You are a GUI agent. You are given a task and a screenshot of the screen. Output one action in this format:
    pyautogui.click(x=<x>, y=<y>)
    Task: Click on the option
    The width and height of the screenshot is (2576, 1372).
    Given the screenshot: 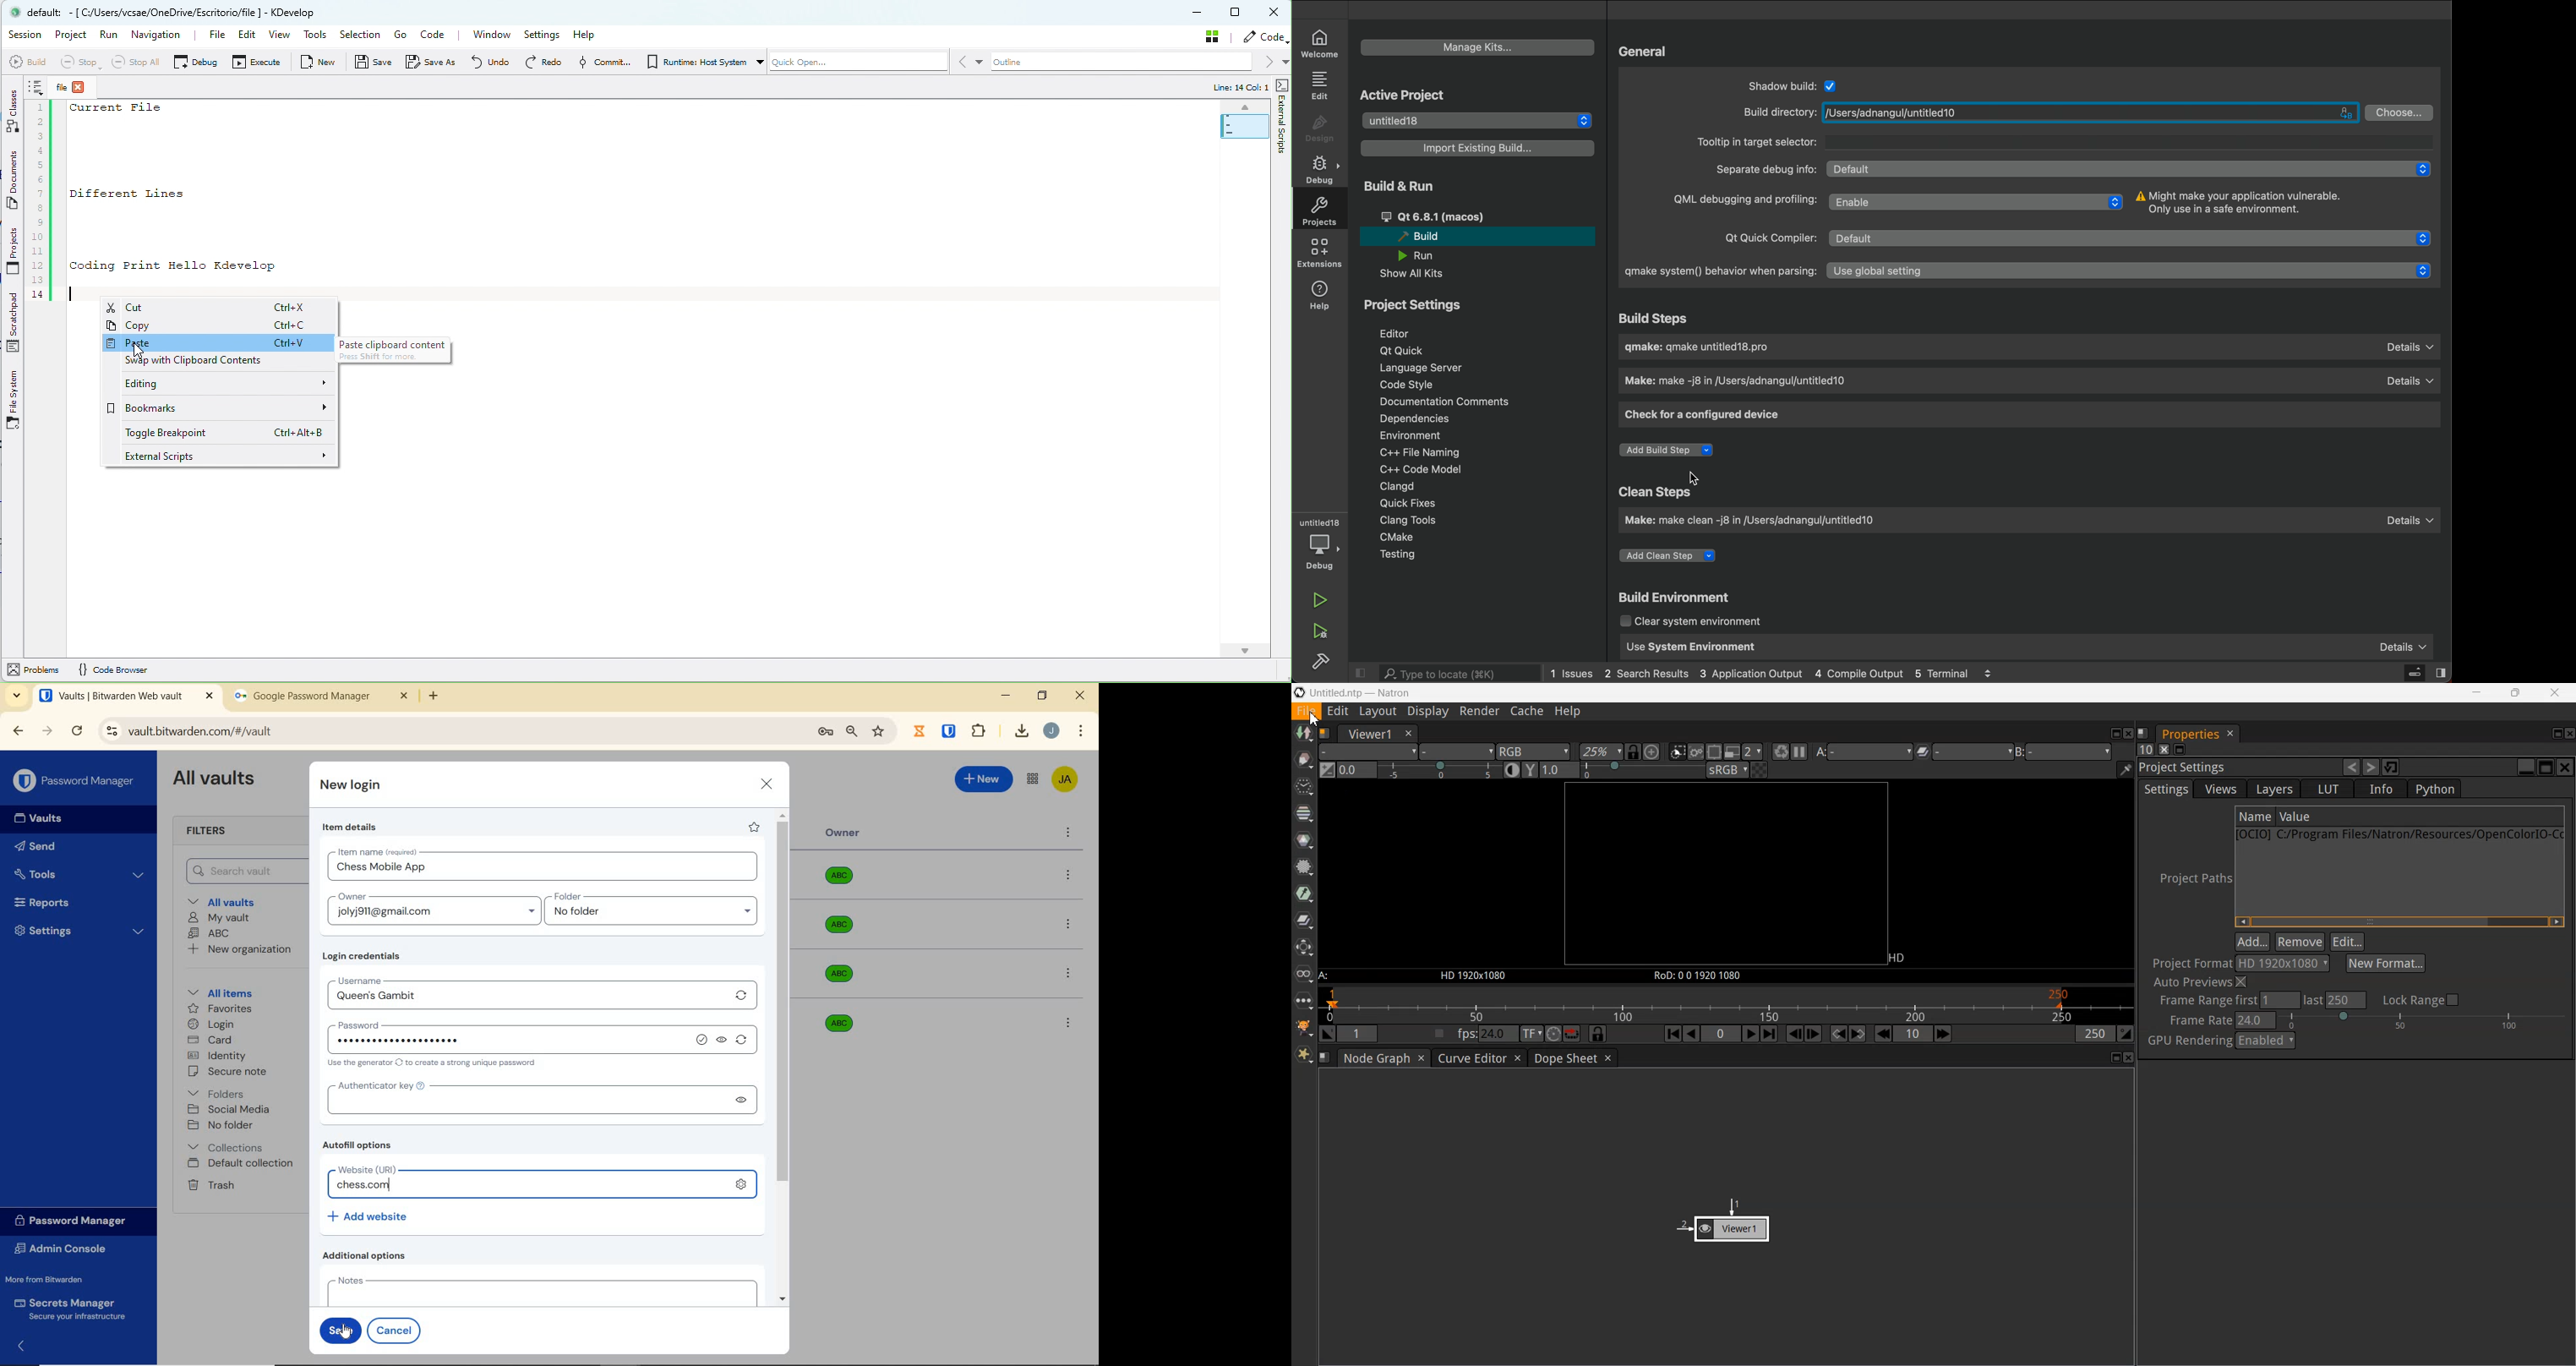 What is the action you would take?
    pyautogui.click(x=1071, y=975)
    